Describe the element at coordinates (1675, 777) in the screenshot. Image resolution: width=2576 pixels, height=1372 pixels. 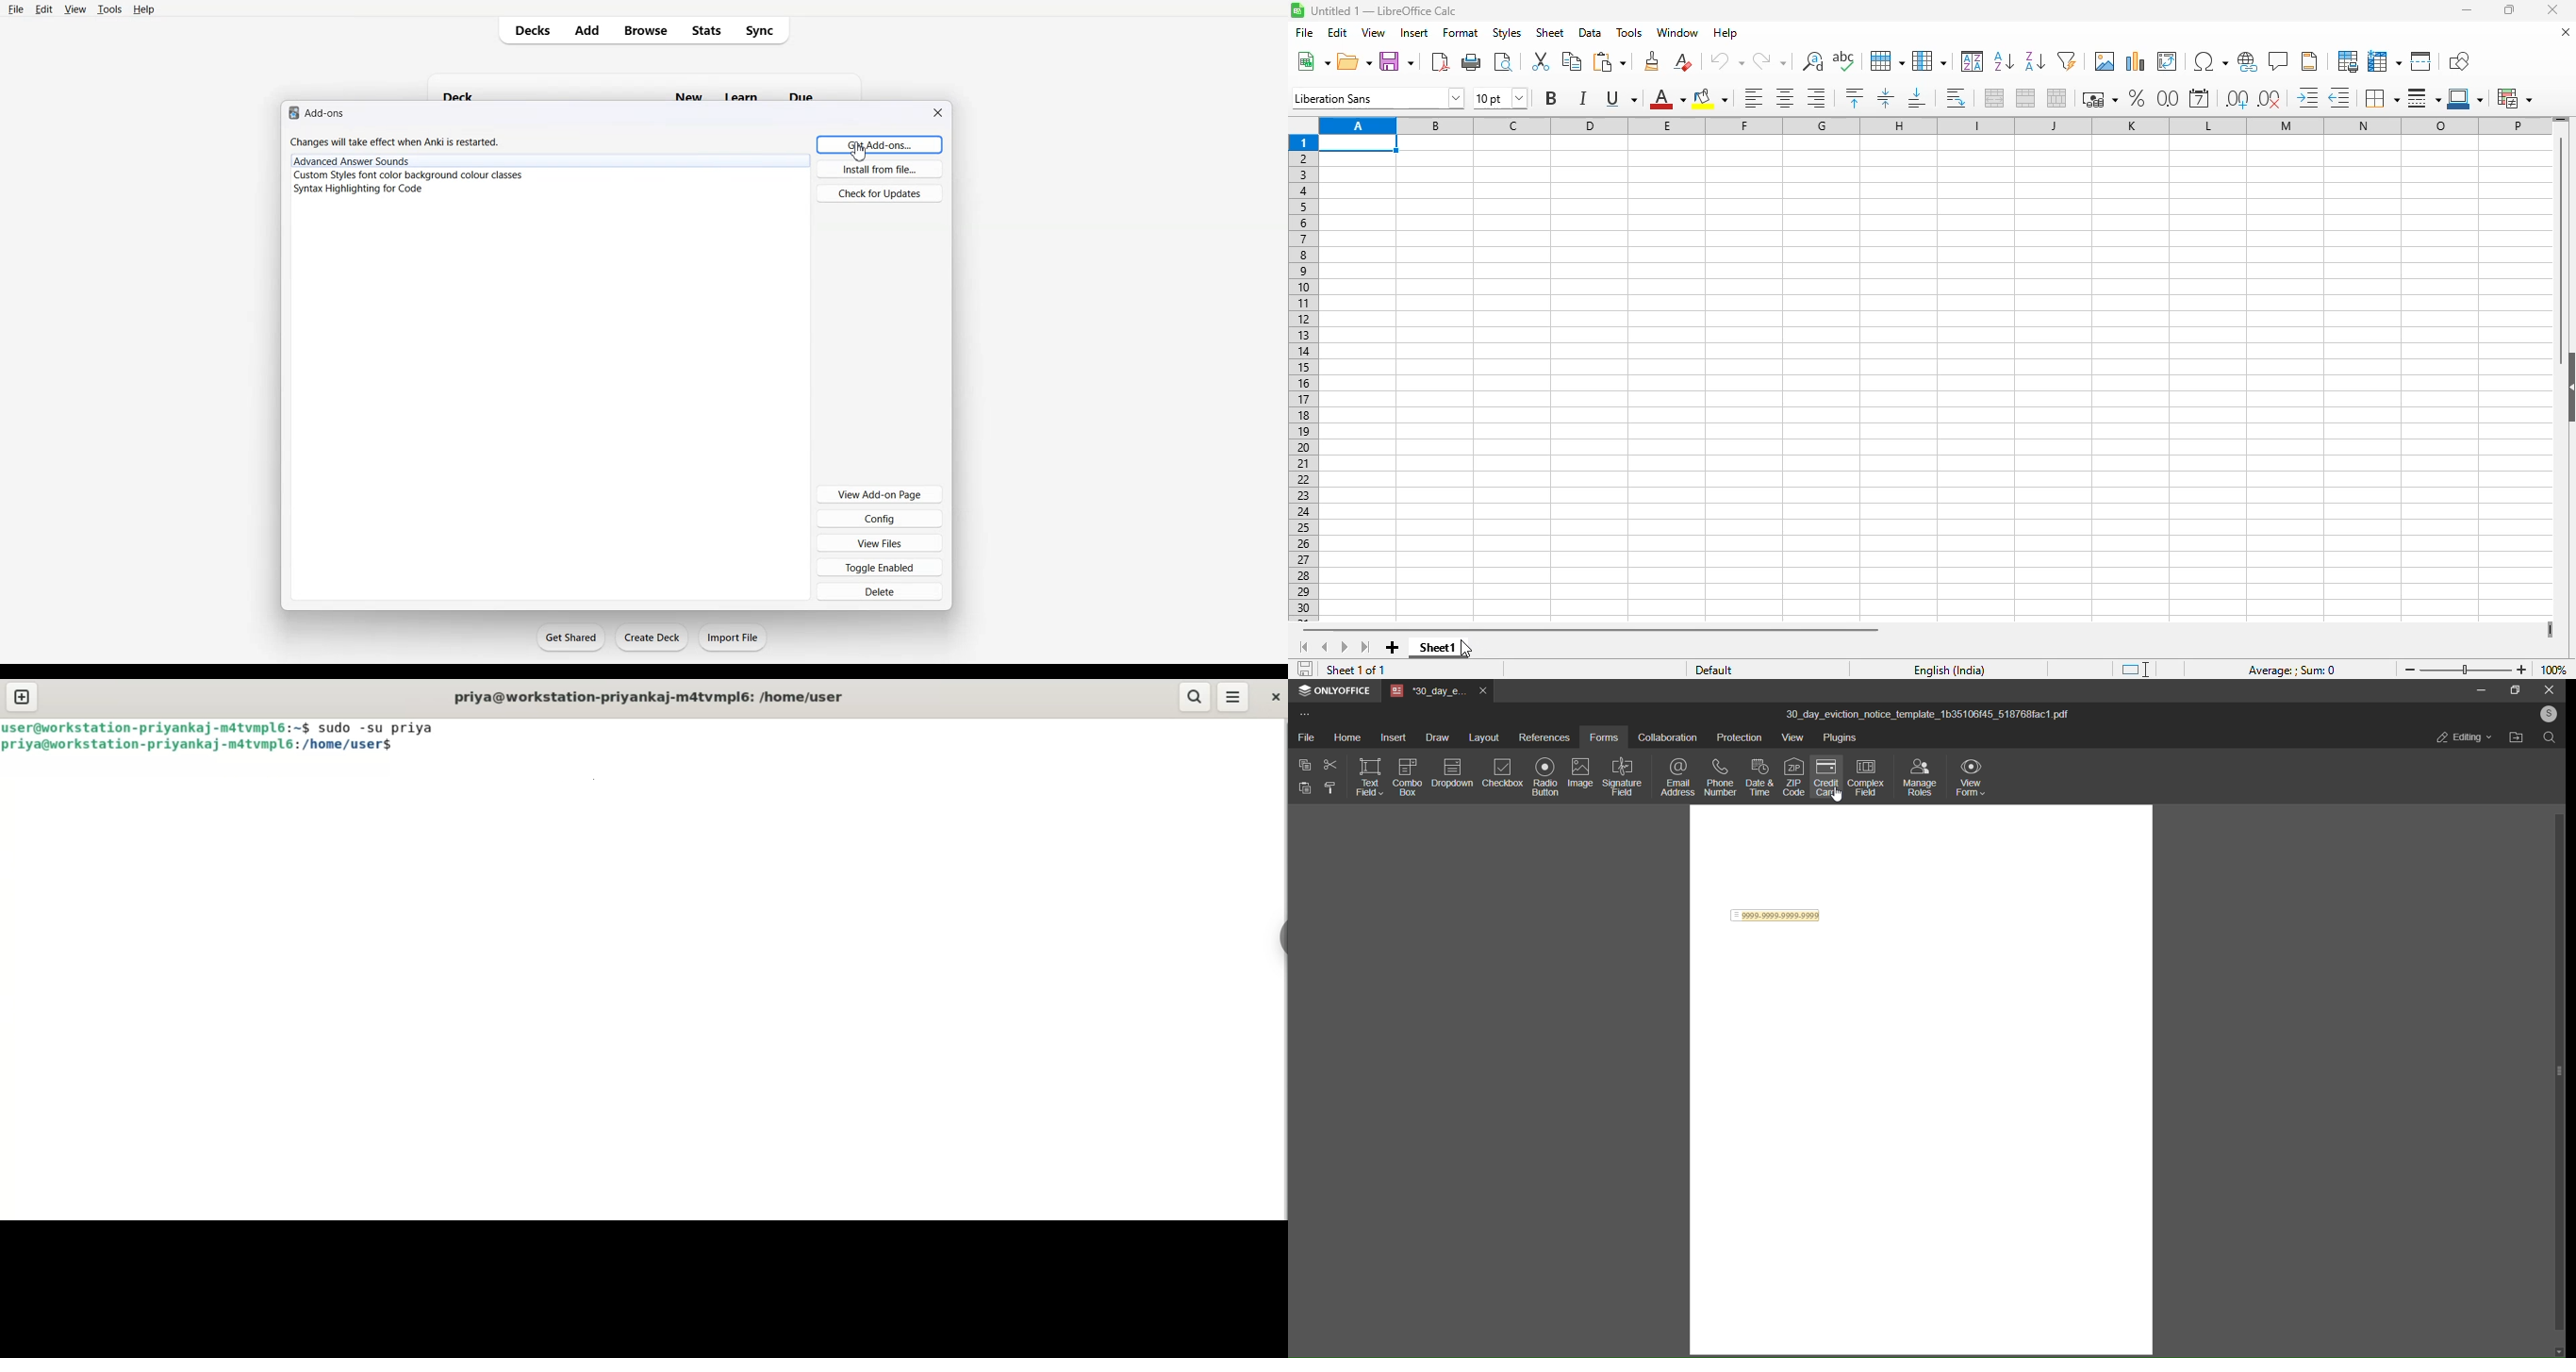
I see `email` at that location.